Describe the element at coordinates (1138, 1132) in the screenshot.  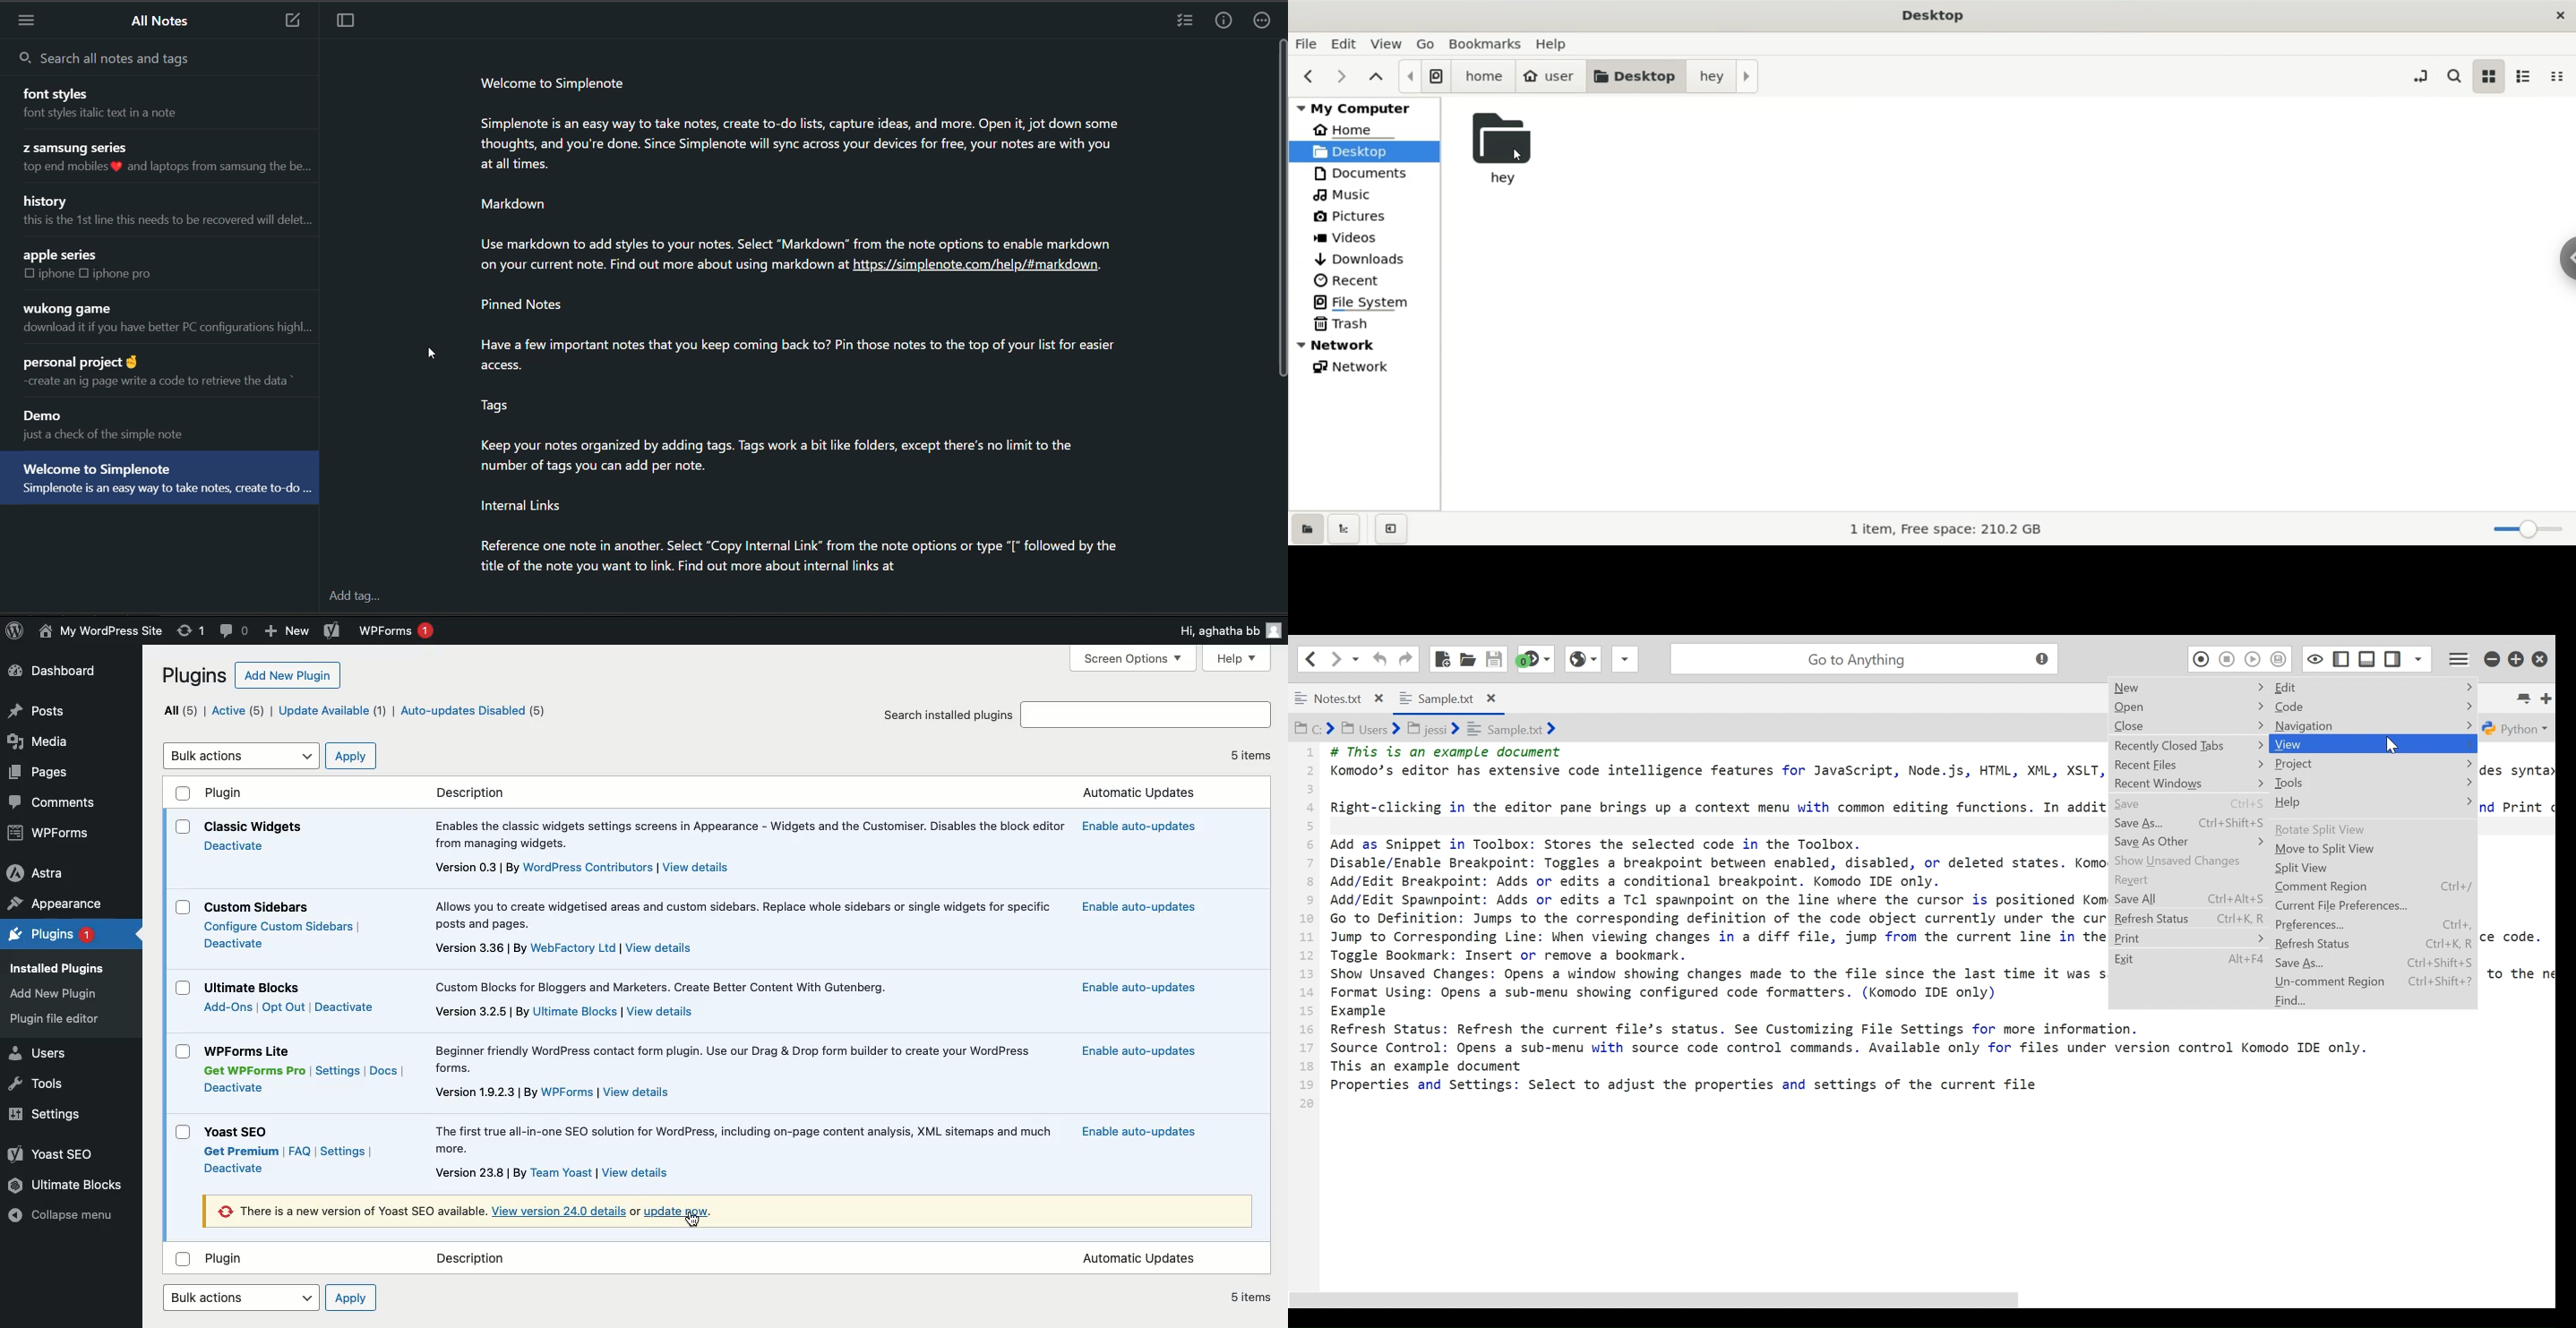
I see `Enable auto updates` at that location.